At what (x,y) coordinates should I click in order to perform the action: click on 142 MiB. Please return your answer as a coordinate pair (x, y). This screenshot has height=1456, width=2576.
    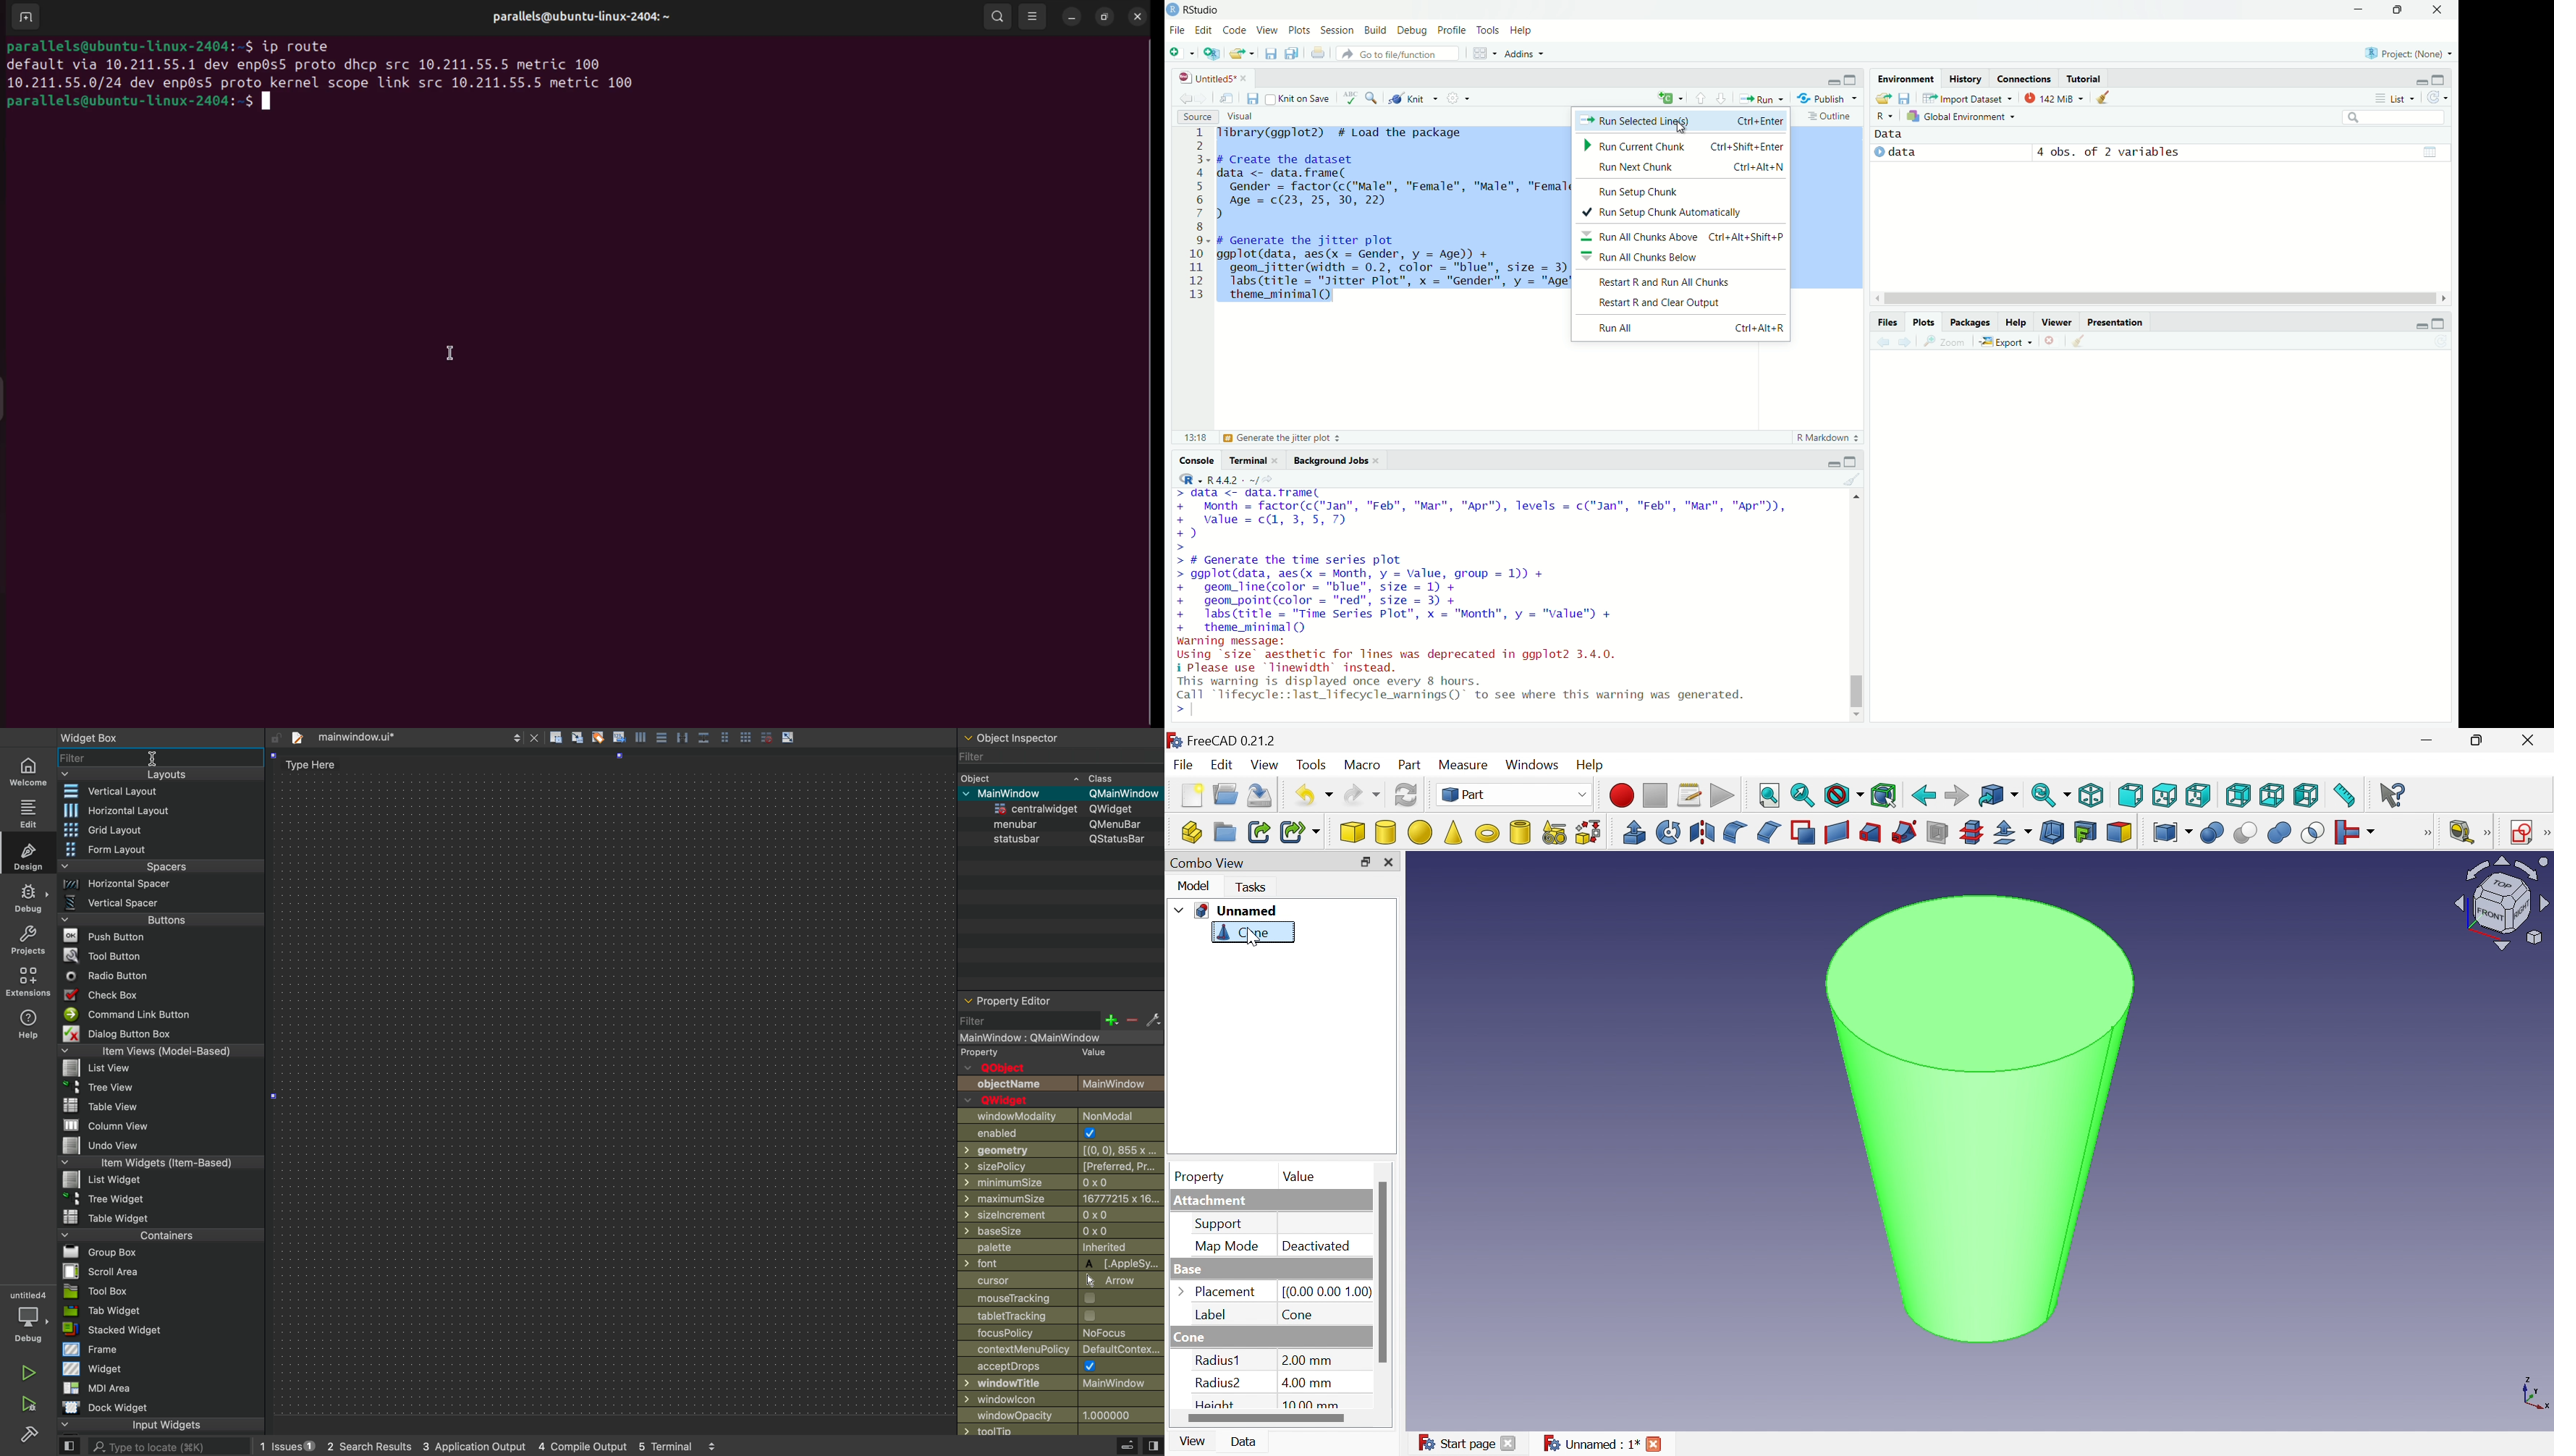
    Looking at the image, I should click on (2057, 99).